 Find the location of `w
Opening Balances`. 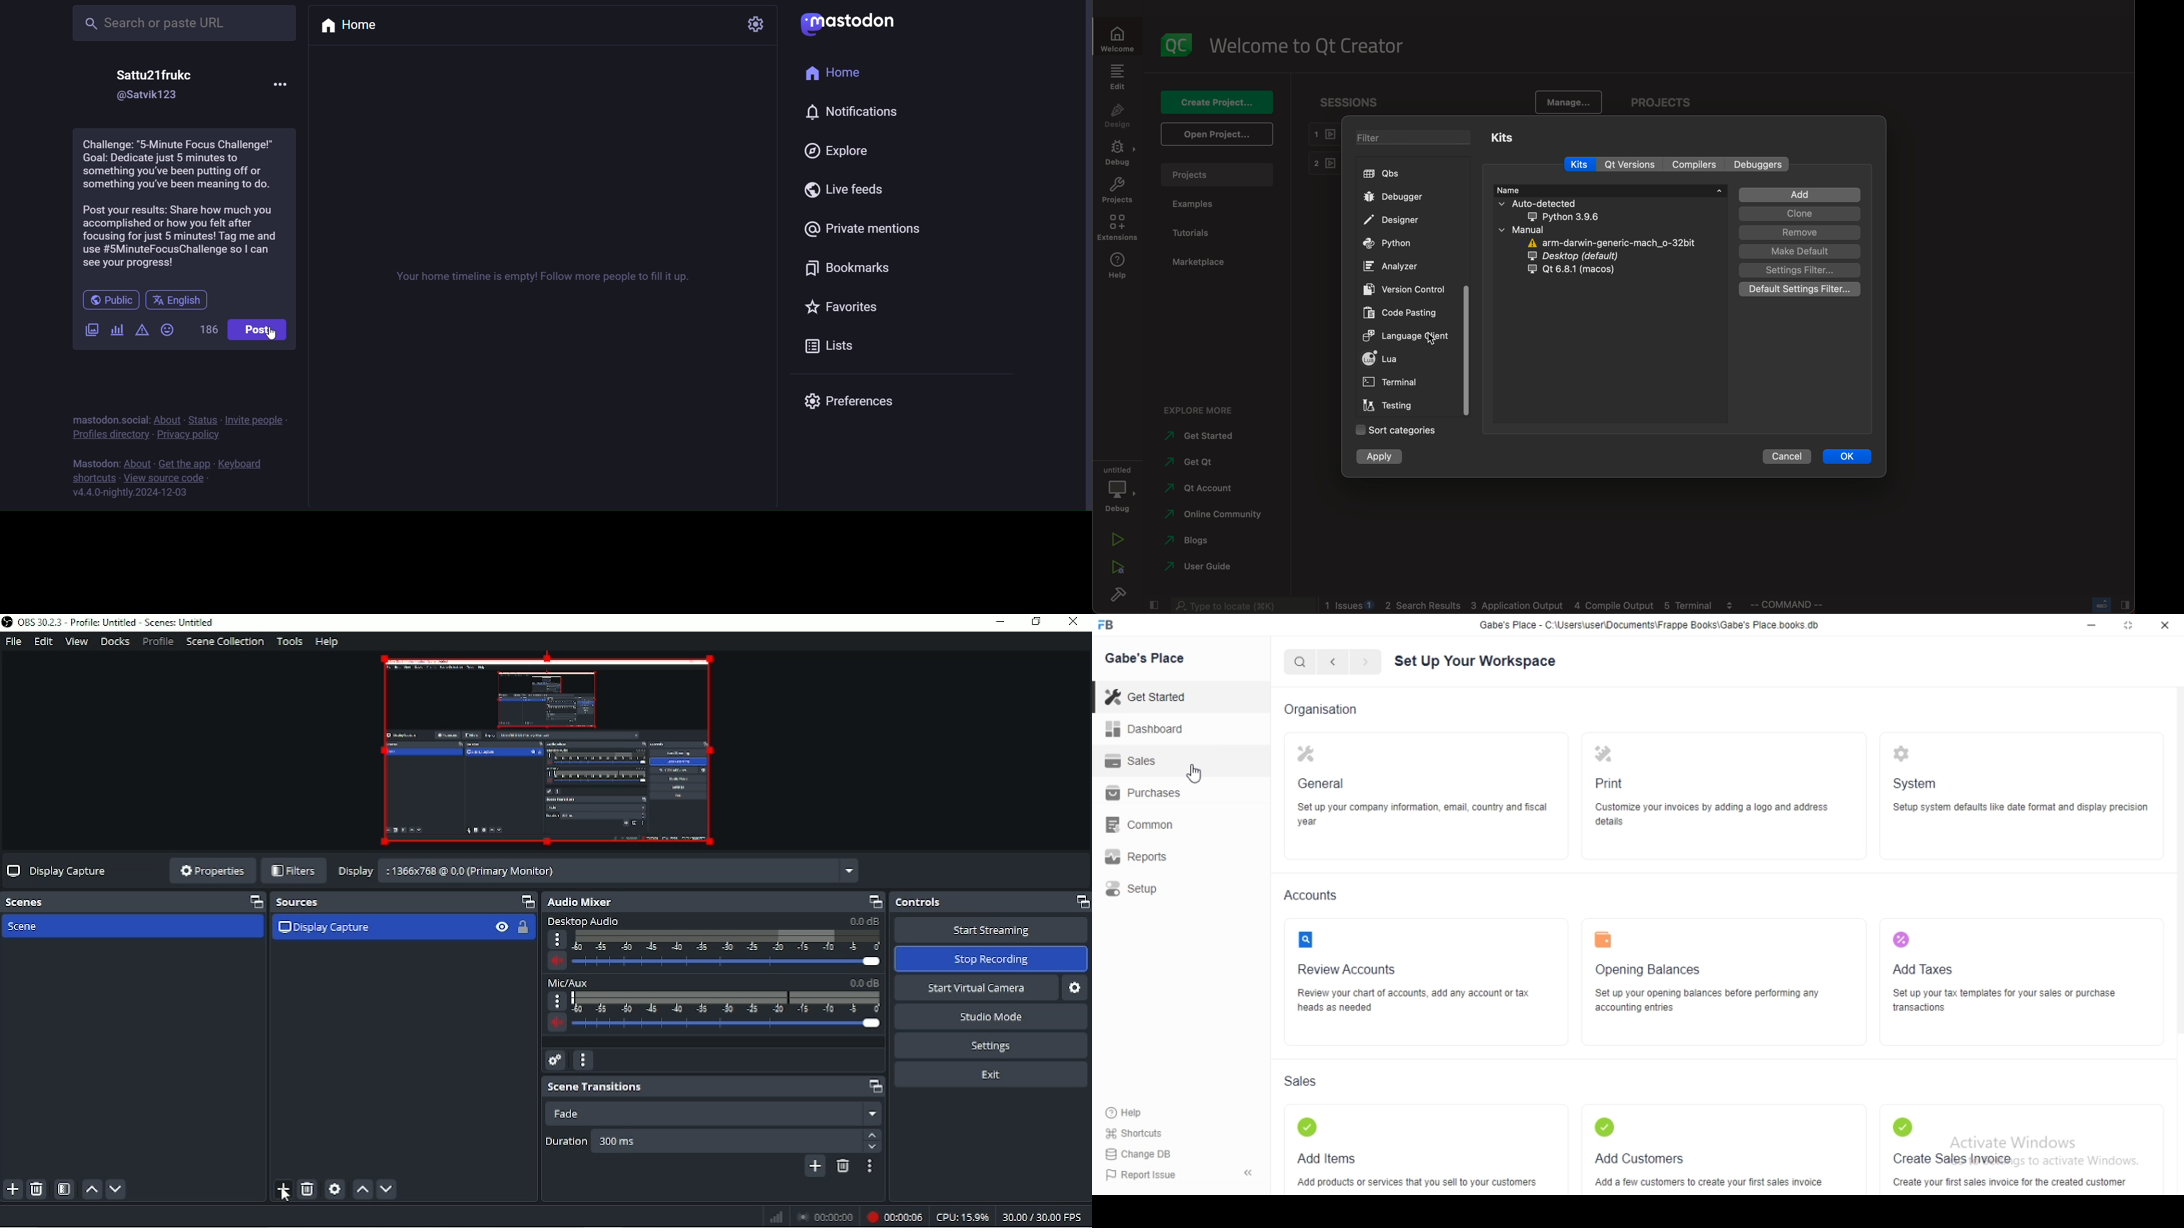

w
Opening Balances is located at coordinates (1658, 954).